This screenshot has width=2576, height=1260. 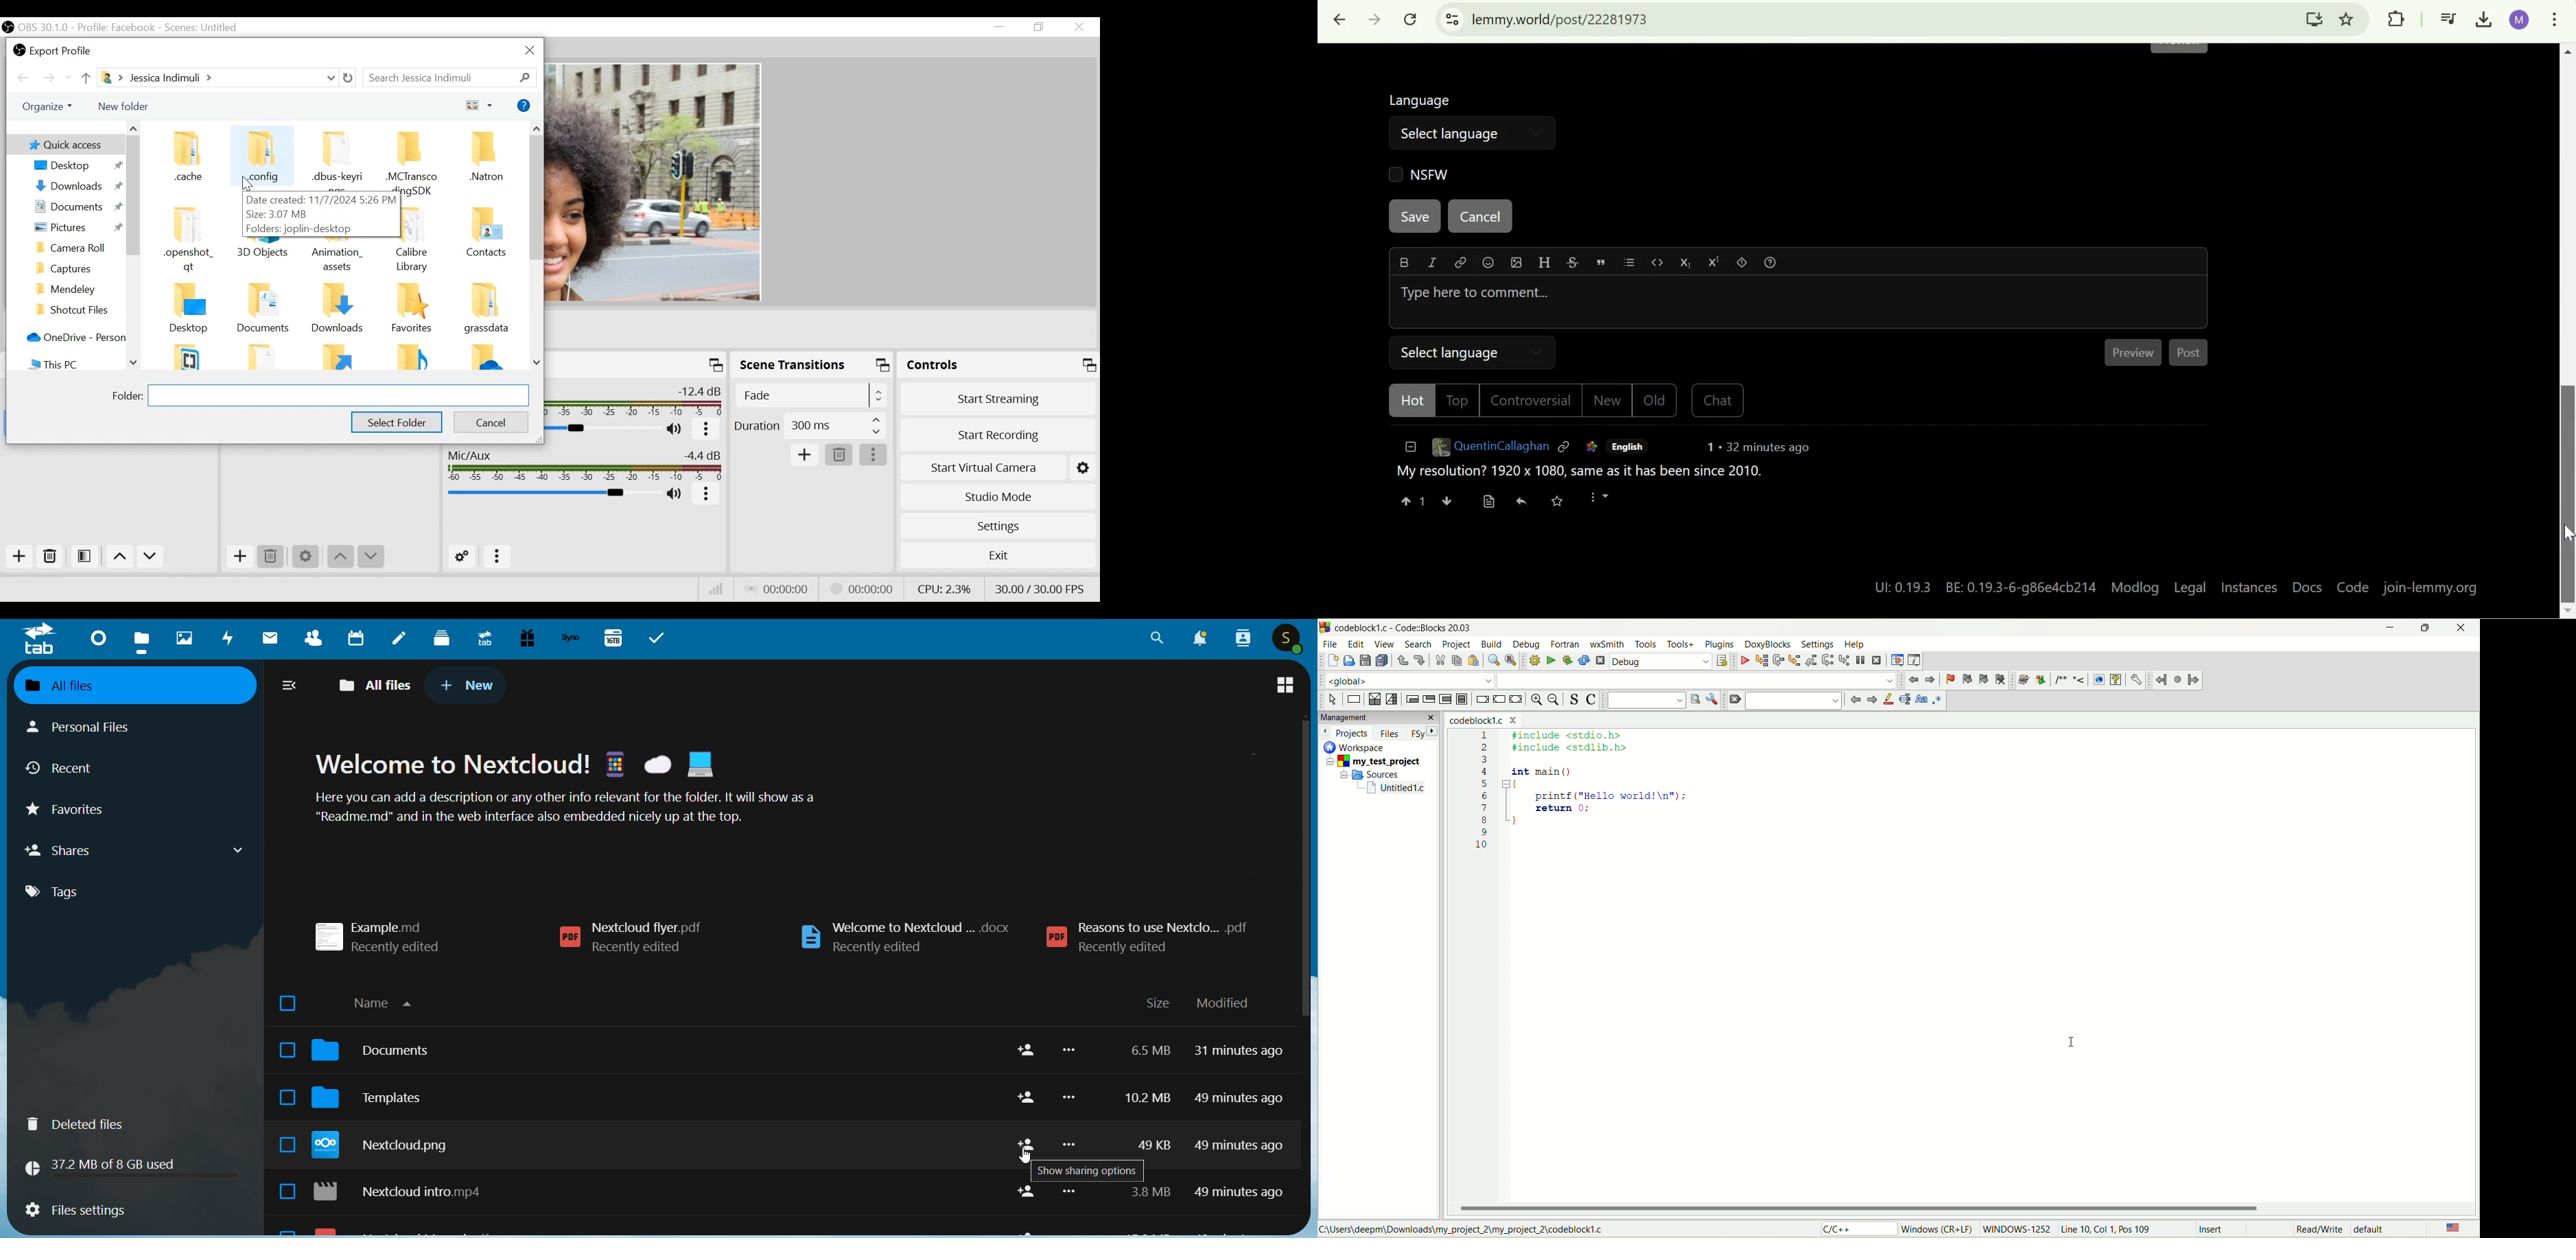 What do you see at coordinates (716, 589) in the screenshot?
I see `Bitrate` at bounding box center [716, 589].